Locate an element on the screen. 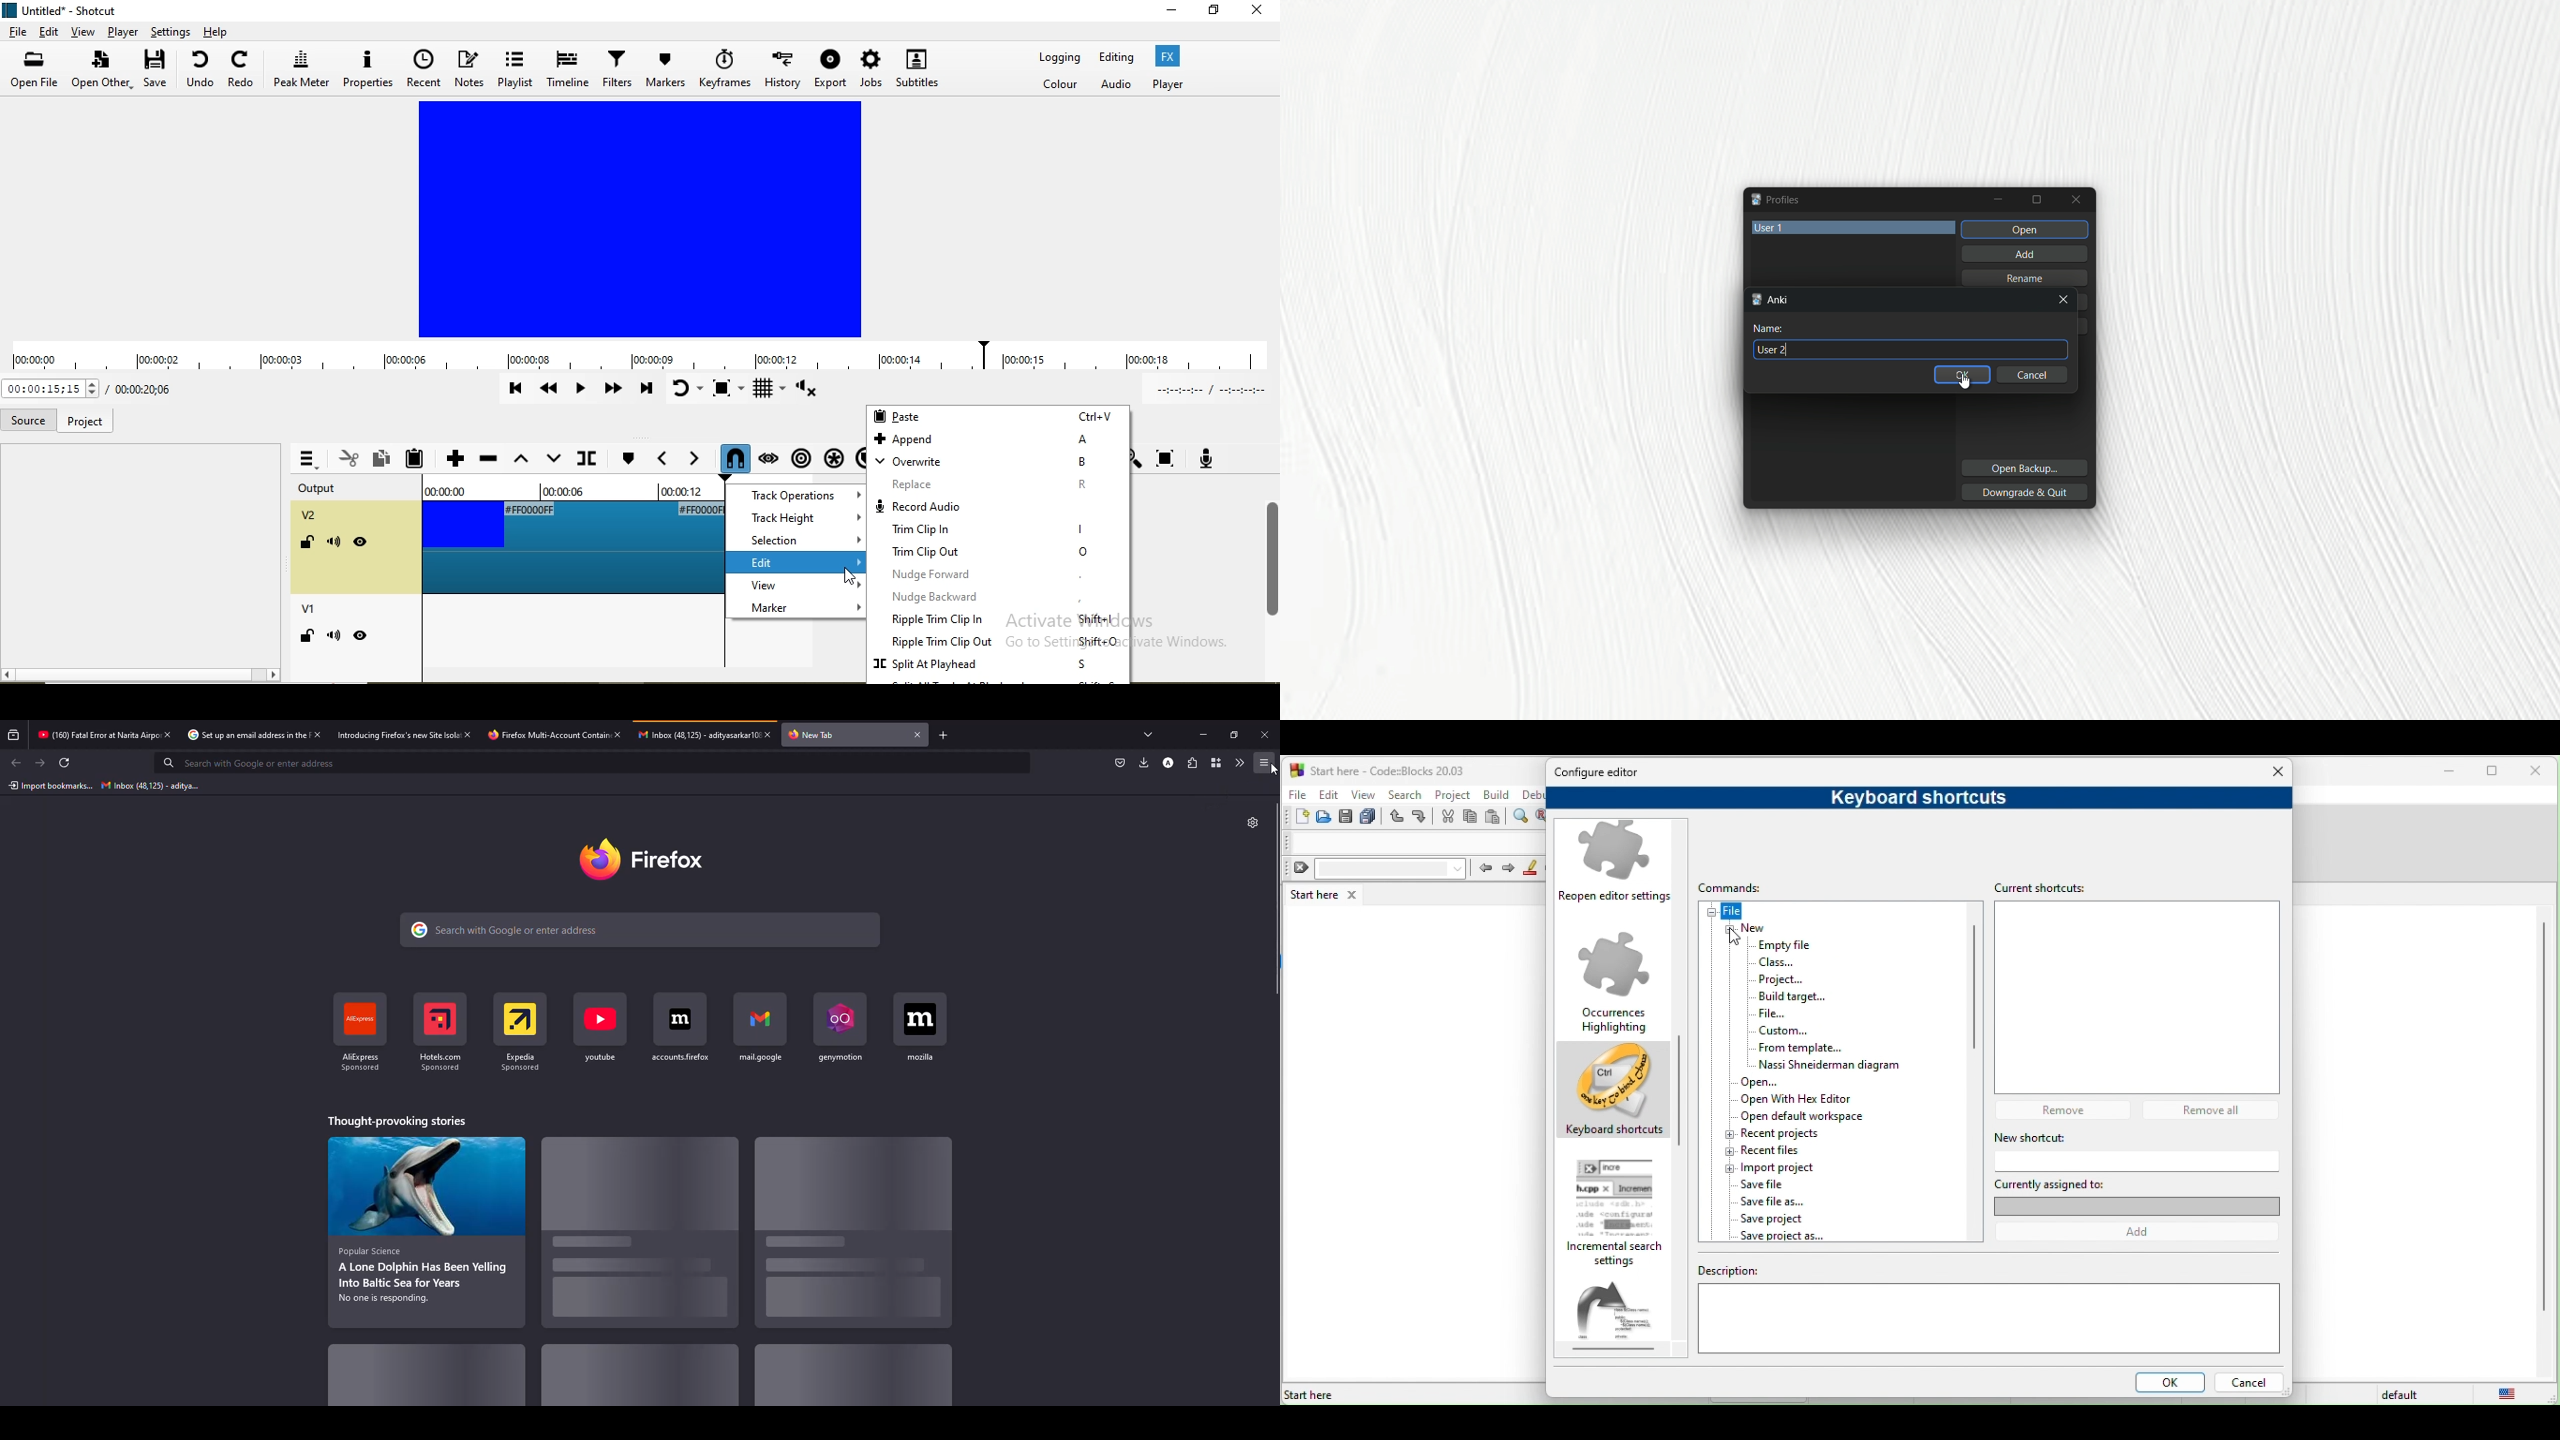 Image resolution: width=2576 pixels, height=1456 pixels. jobs is located at coordinates (871, 67).